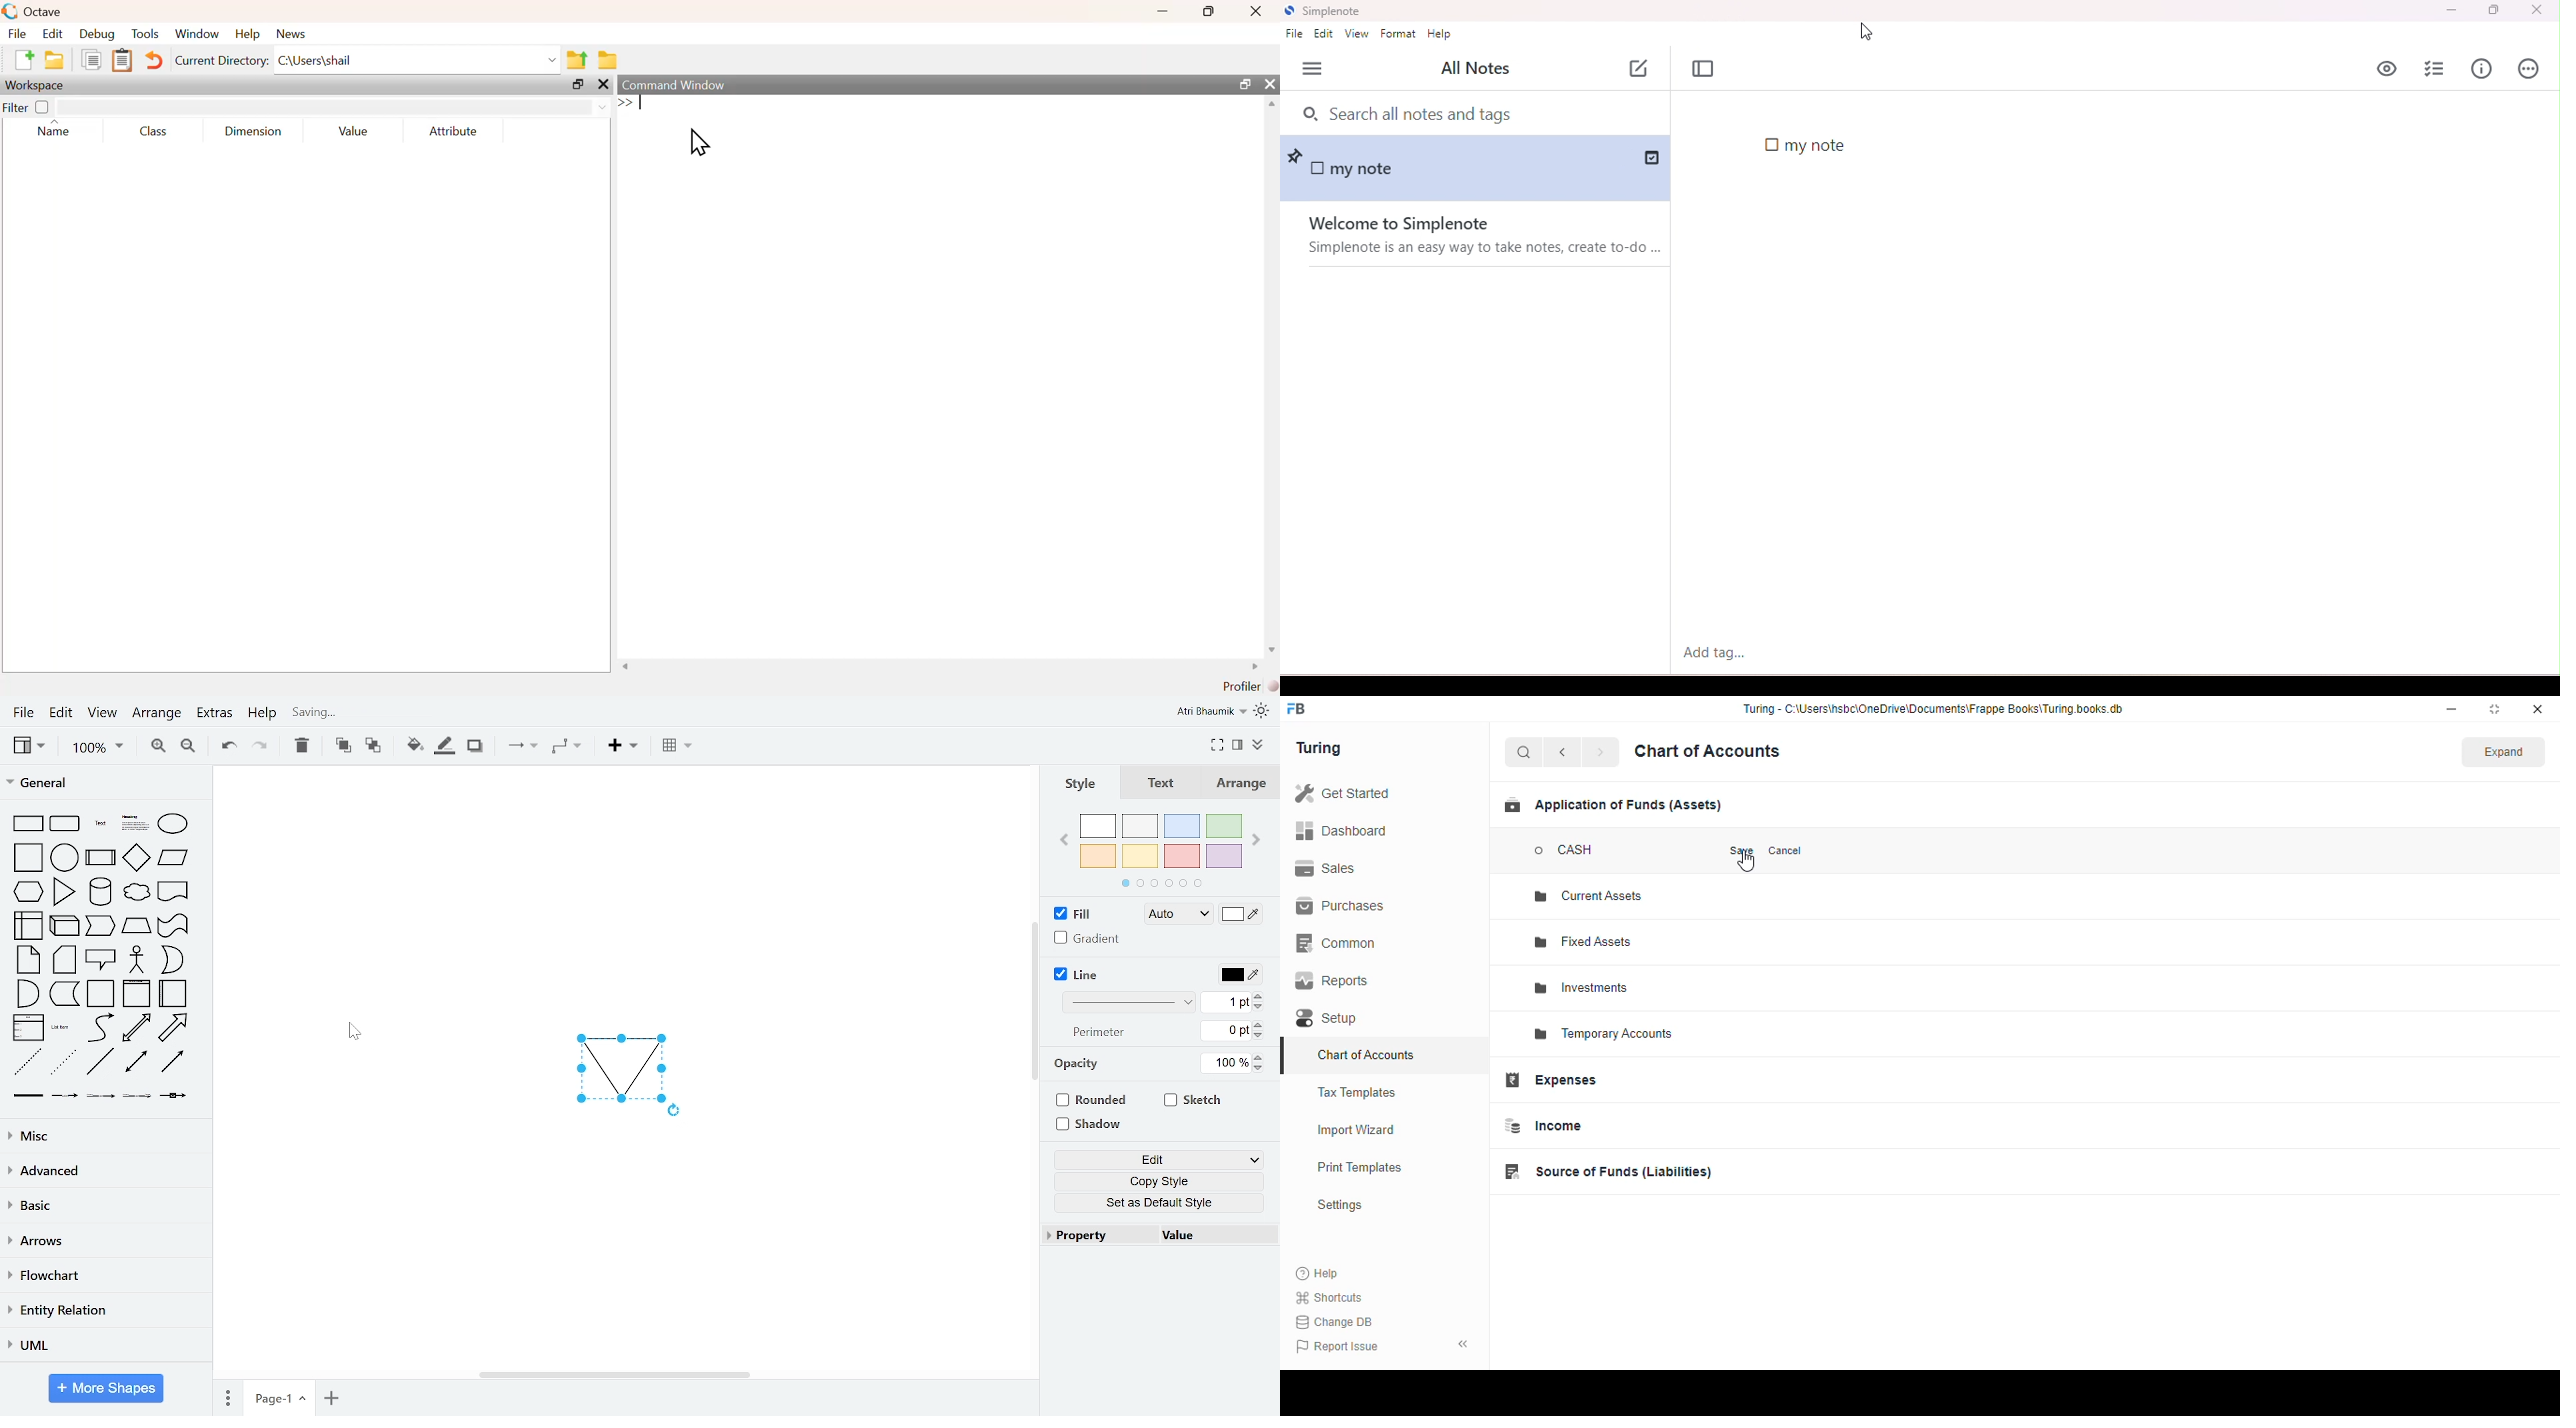 This screenshot has width=2576, height=1428. Describe the element at coordinates (1226, 825) in the screenshot. I see `green` at that location.